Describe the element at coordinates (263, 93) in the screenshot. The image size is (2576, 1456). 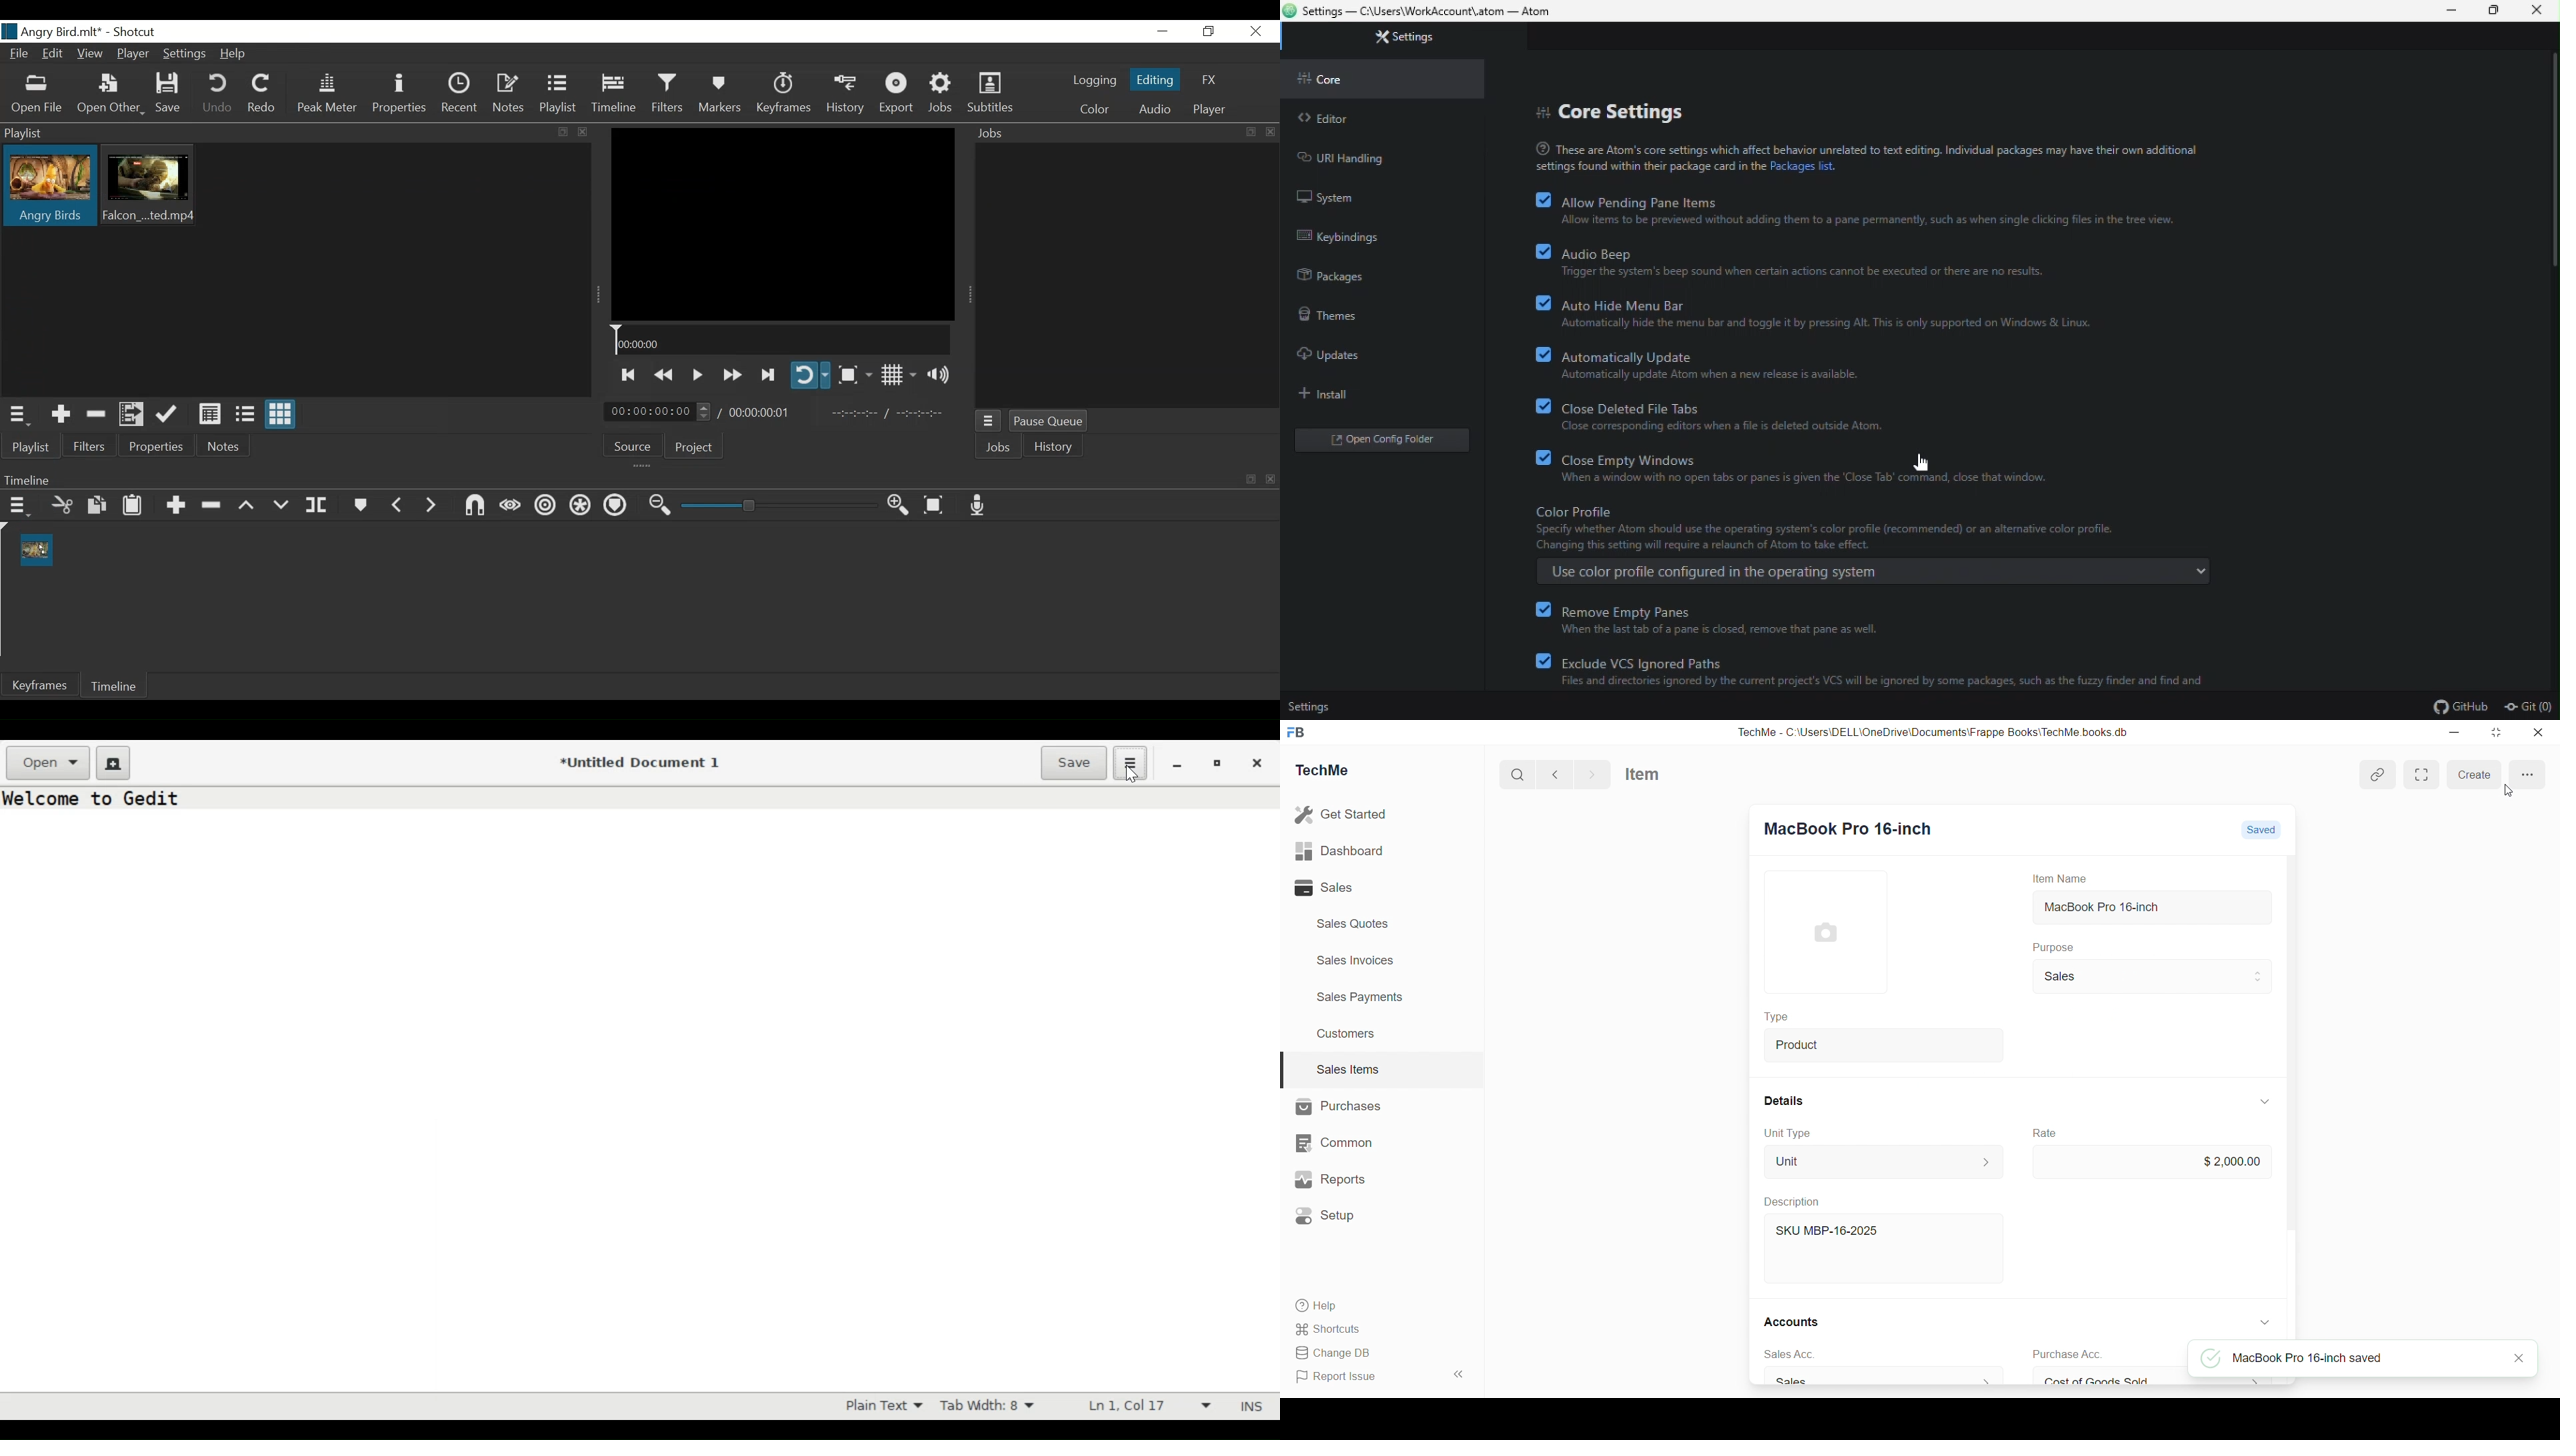
I see `Redo` at that location.